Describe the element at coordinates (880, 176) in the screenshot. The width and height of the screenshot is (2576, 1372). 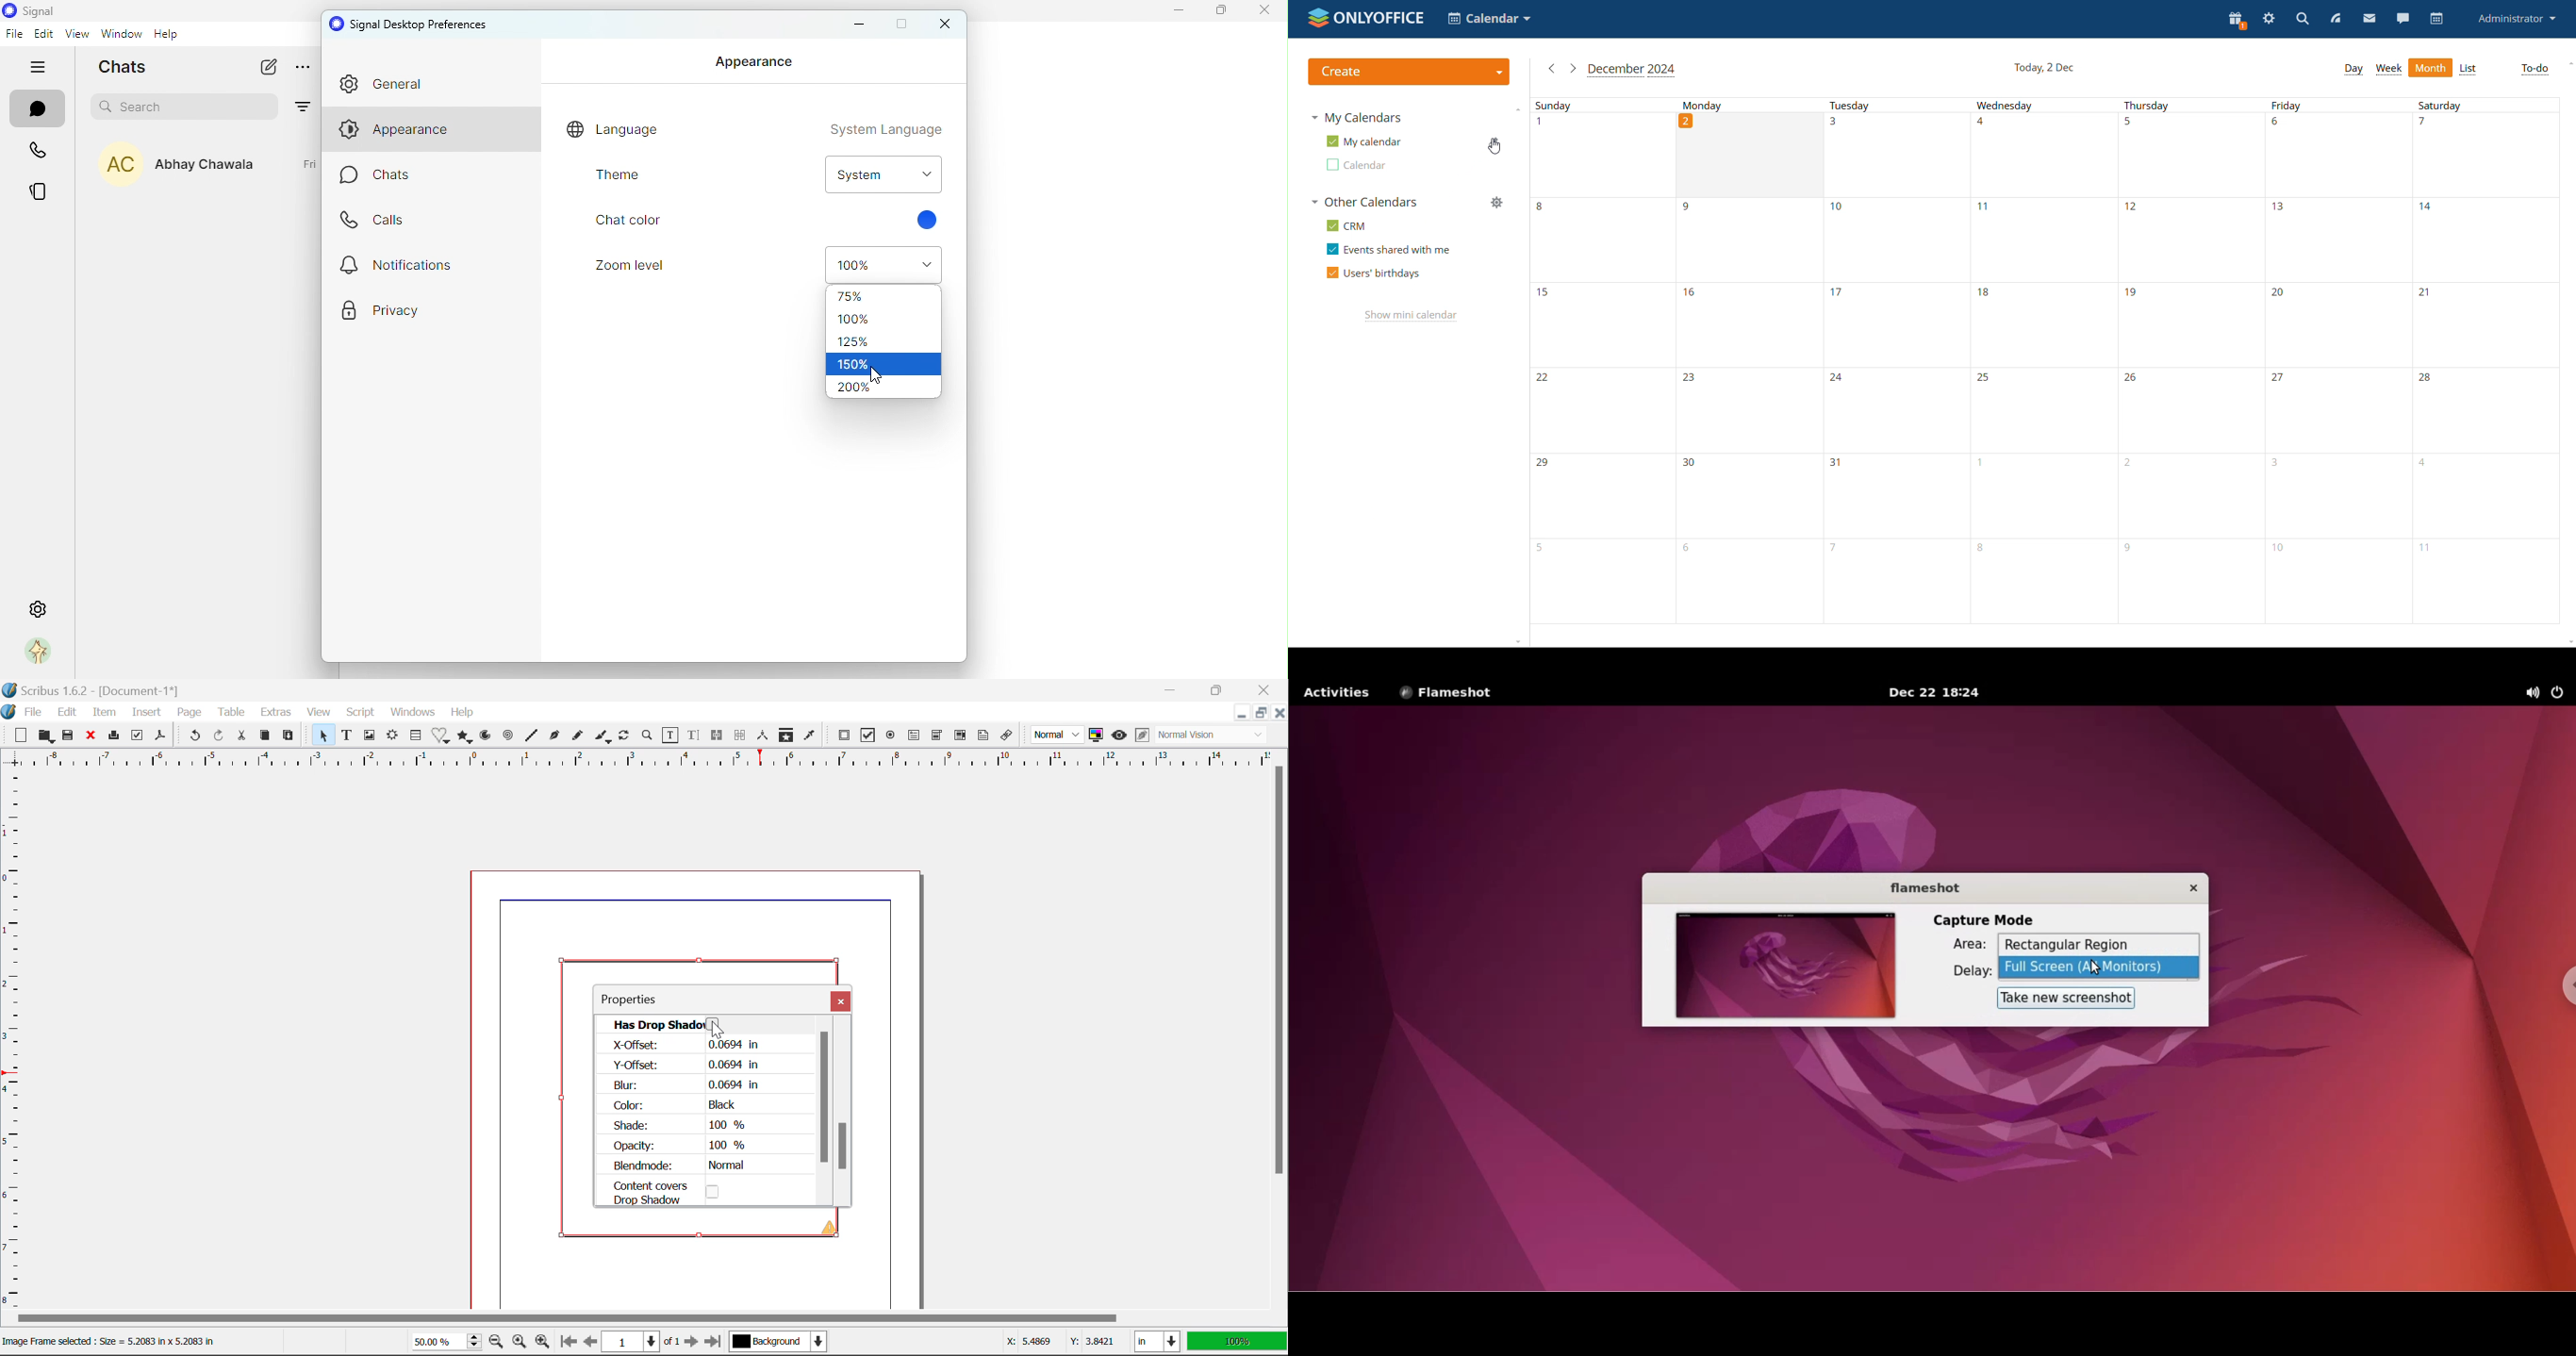
I see `Drop down` at that location.